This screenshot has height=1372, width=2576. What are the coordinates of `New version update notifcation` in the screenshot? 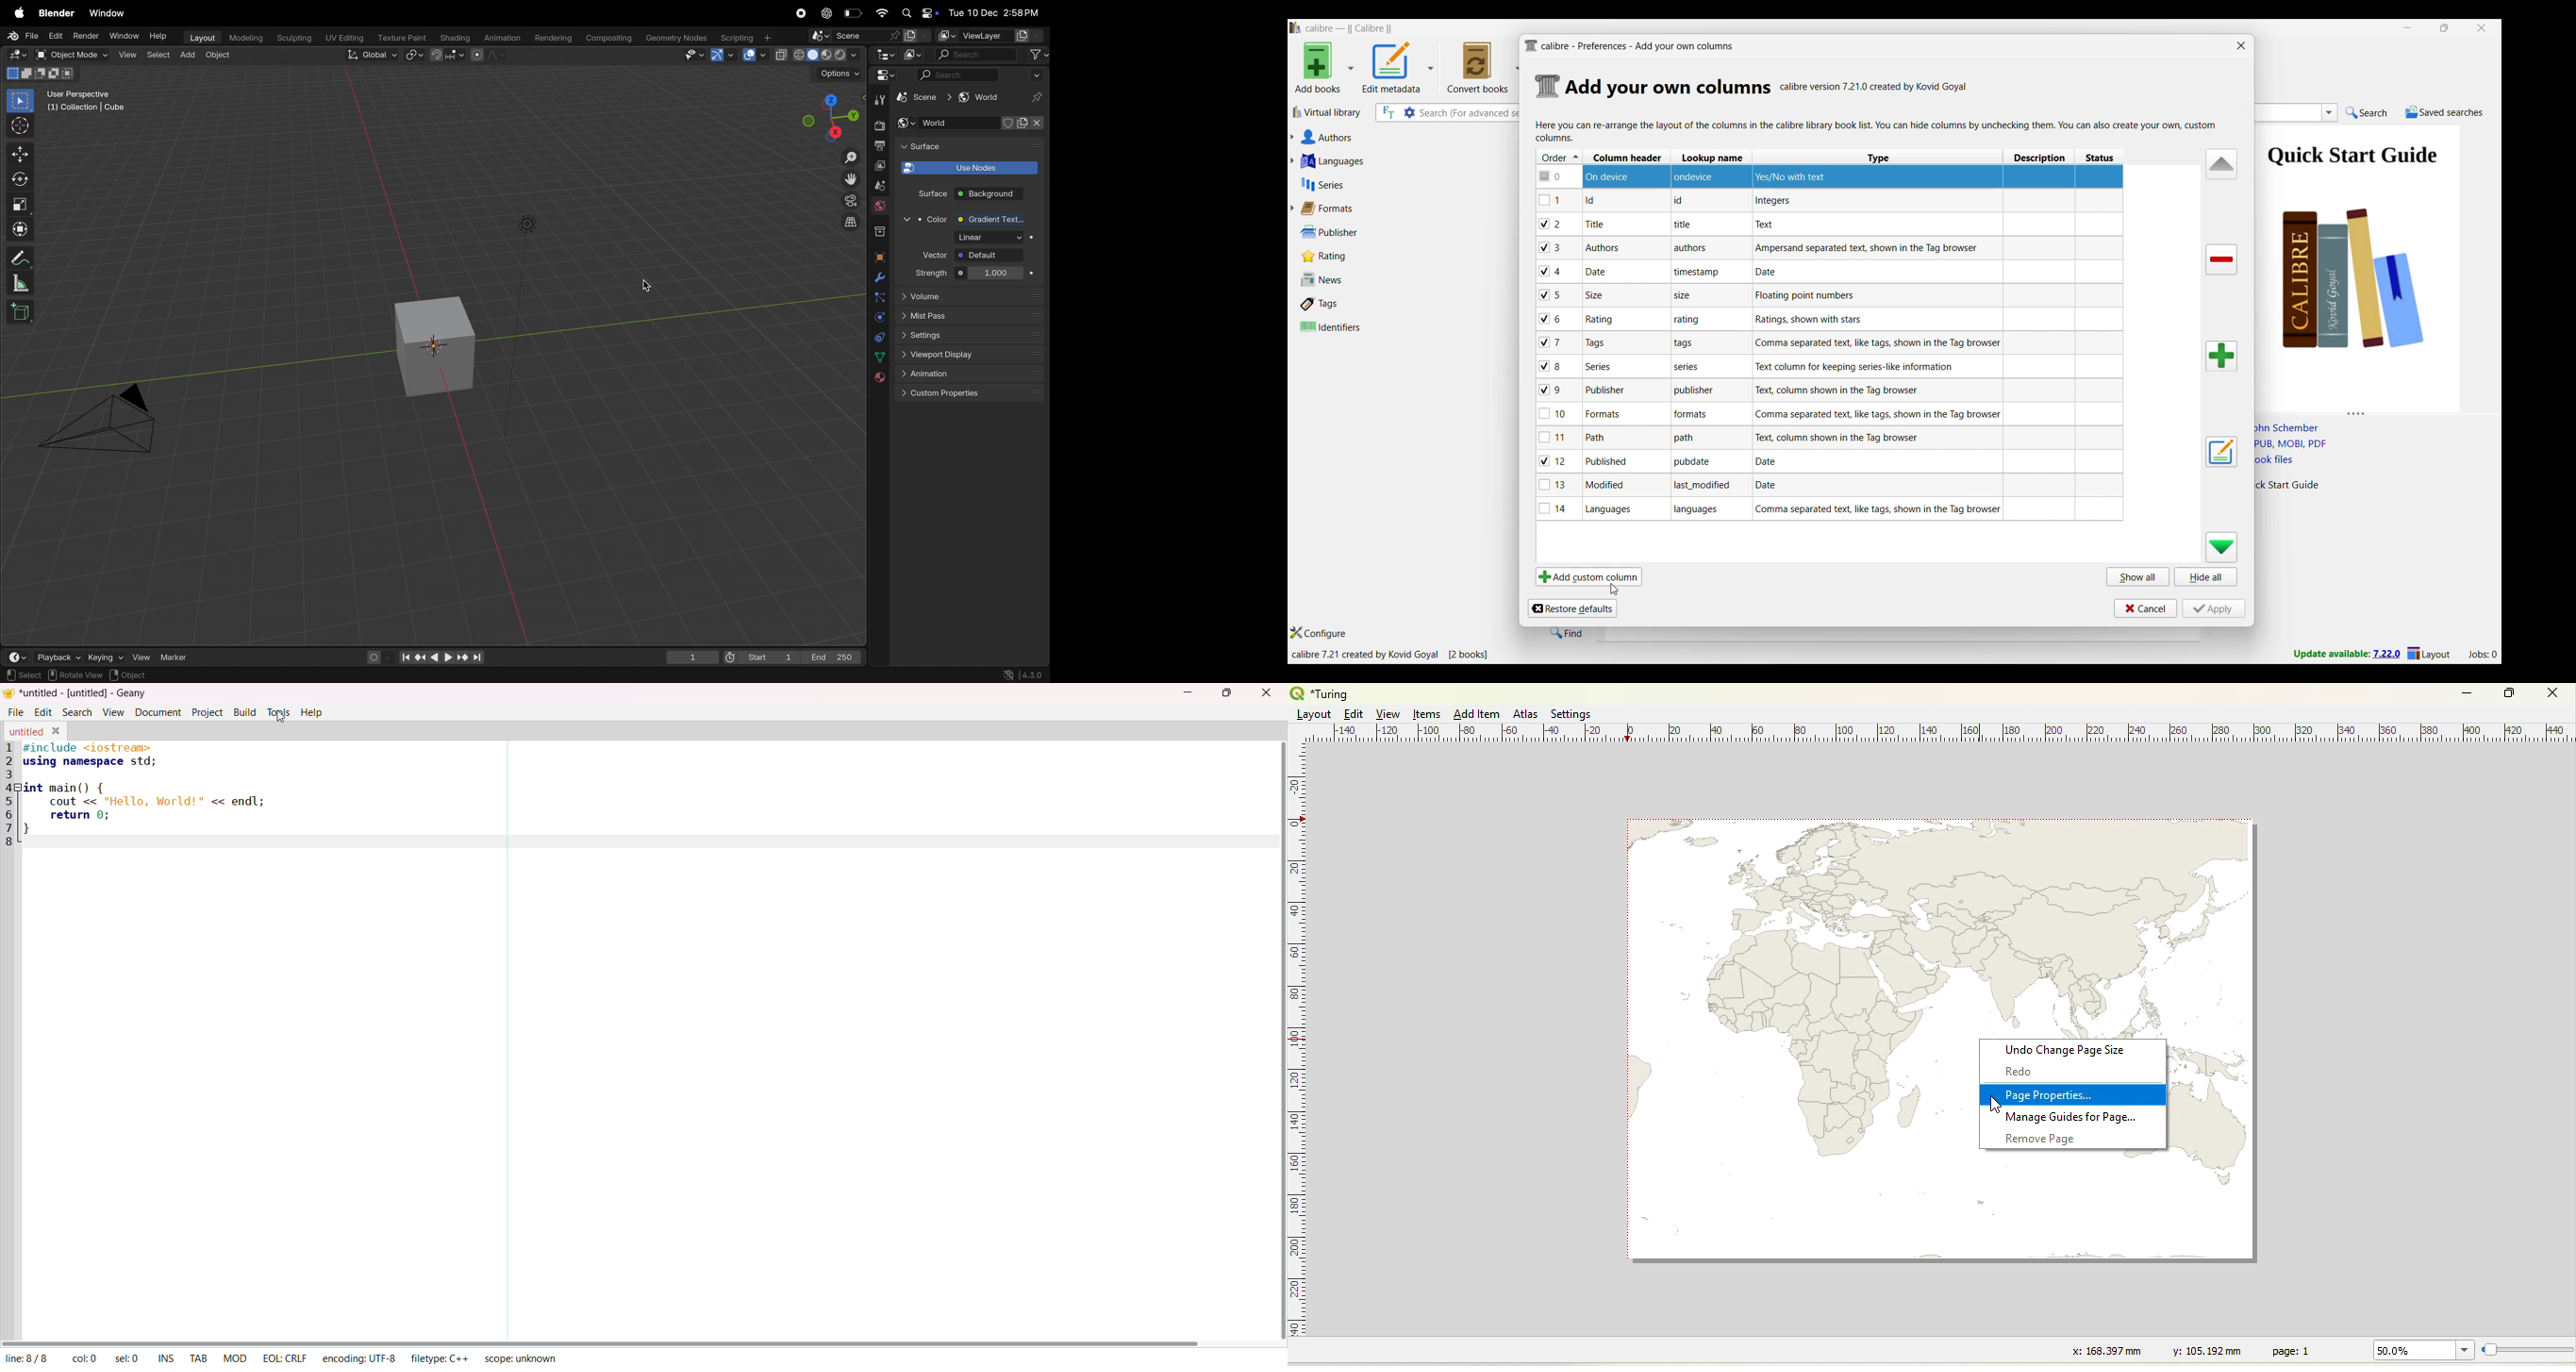 It's located at (2347, 653).